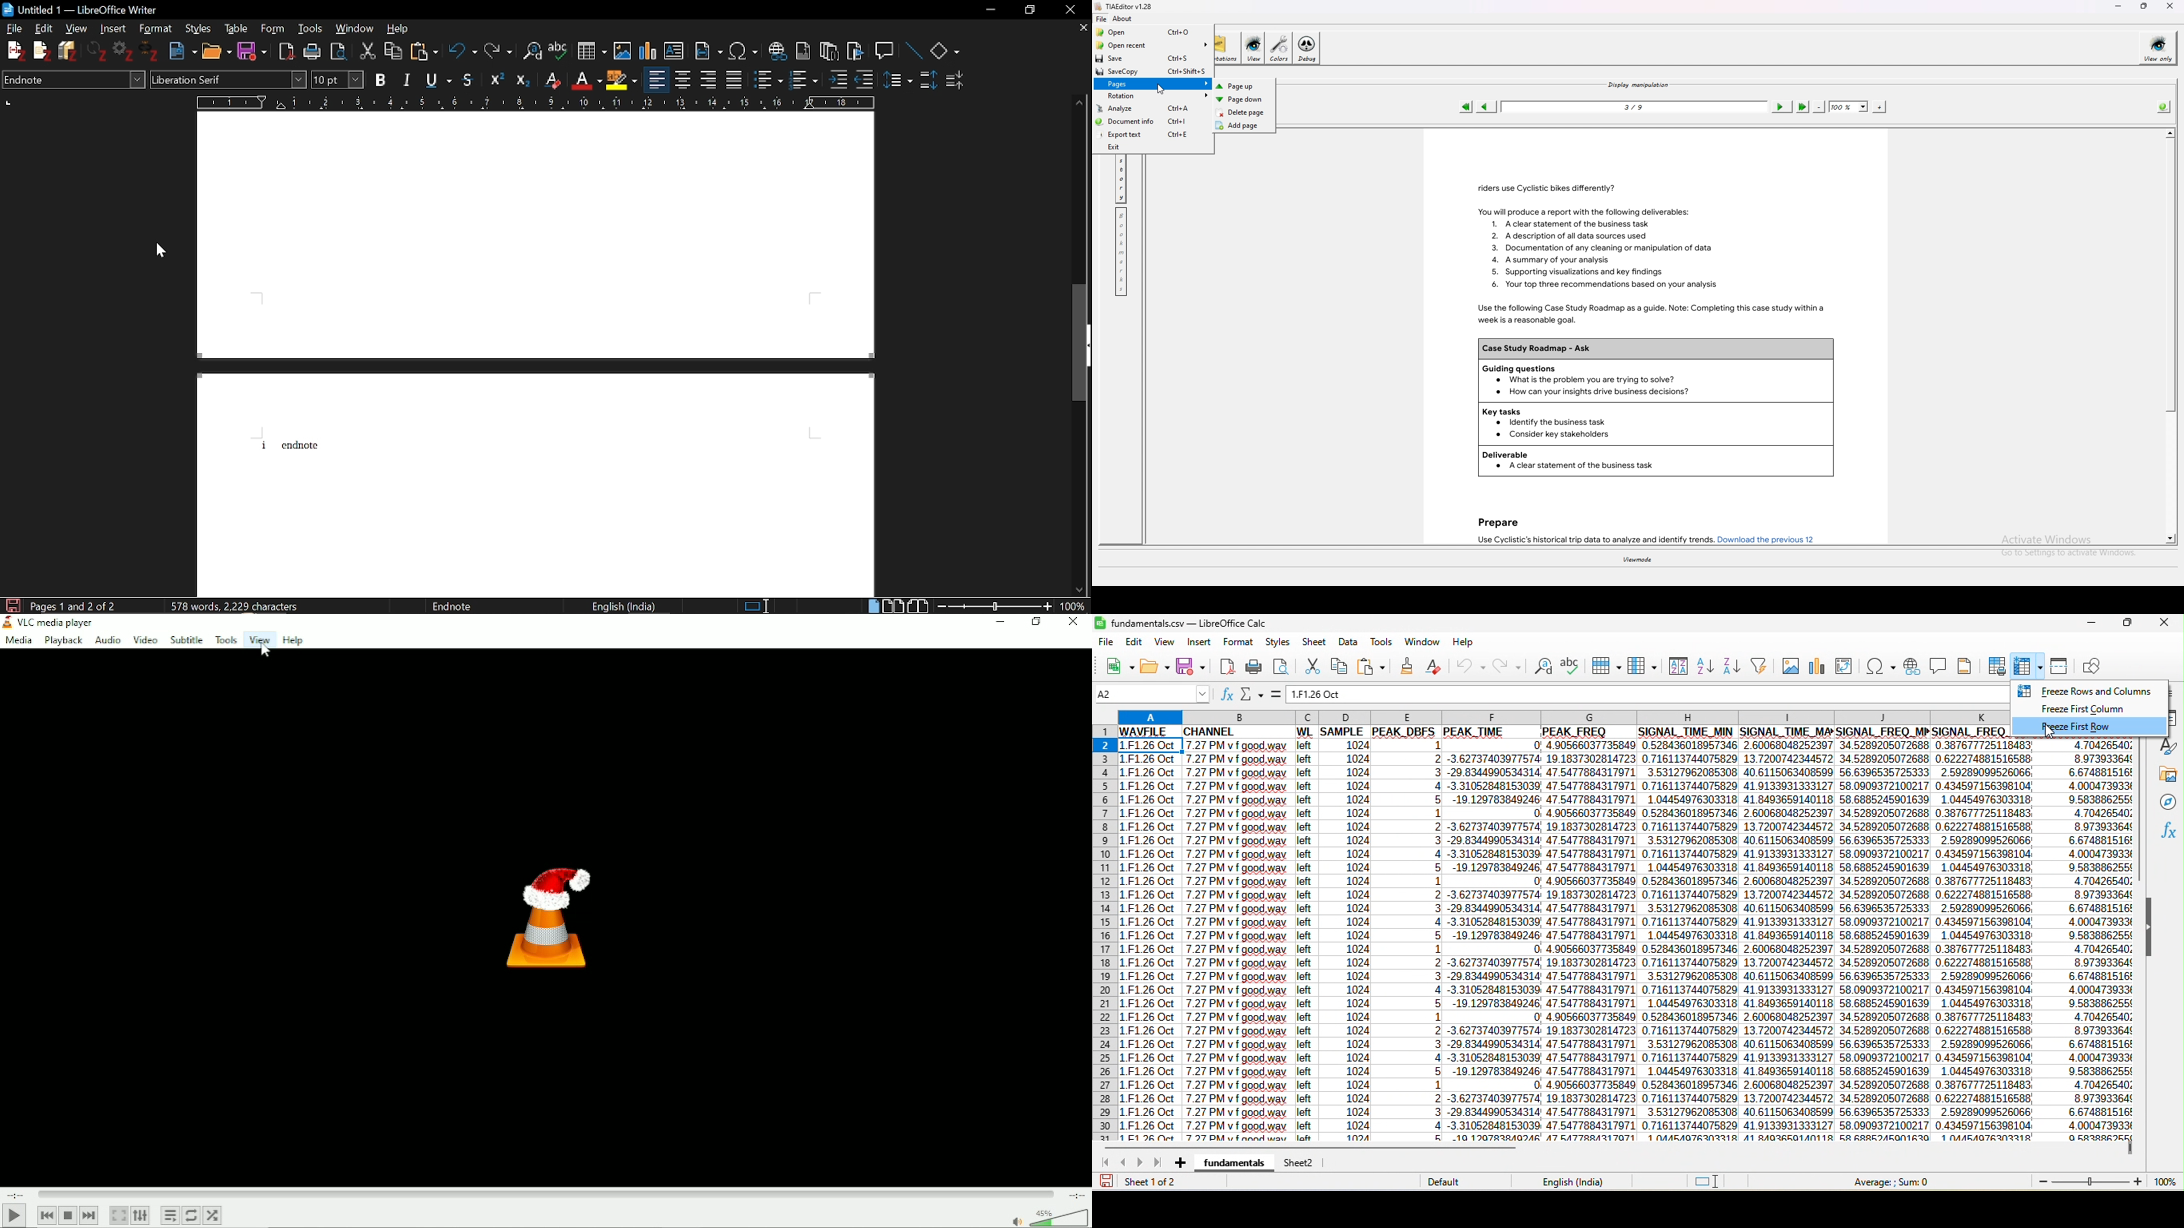 This screenshot has height=1232, width=2184. I want to click on window, so click(1424, 640).